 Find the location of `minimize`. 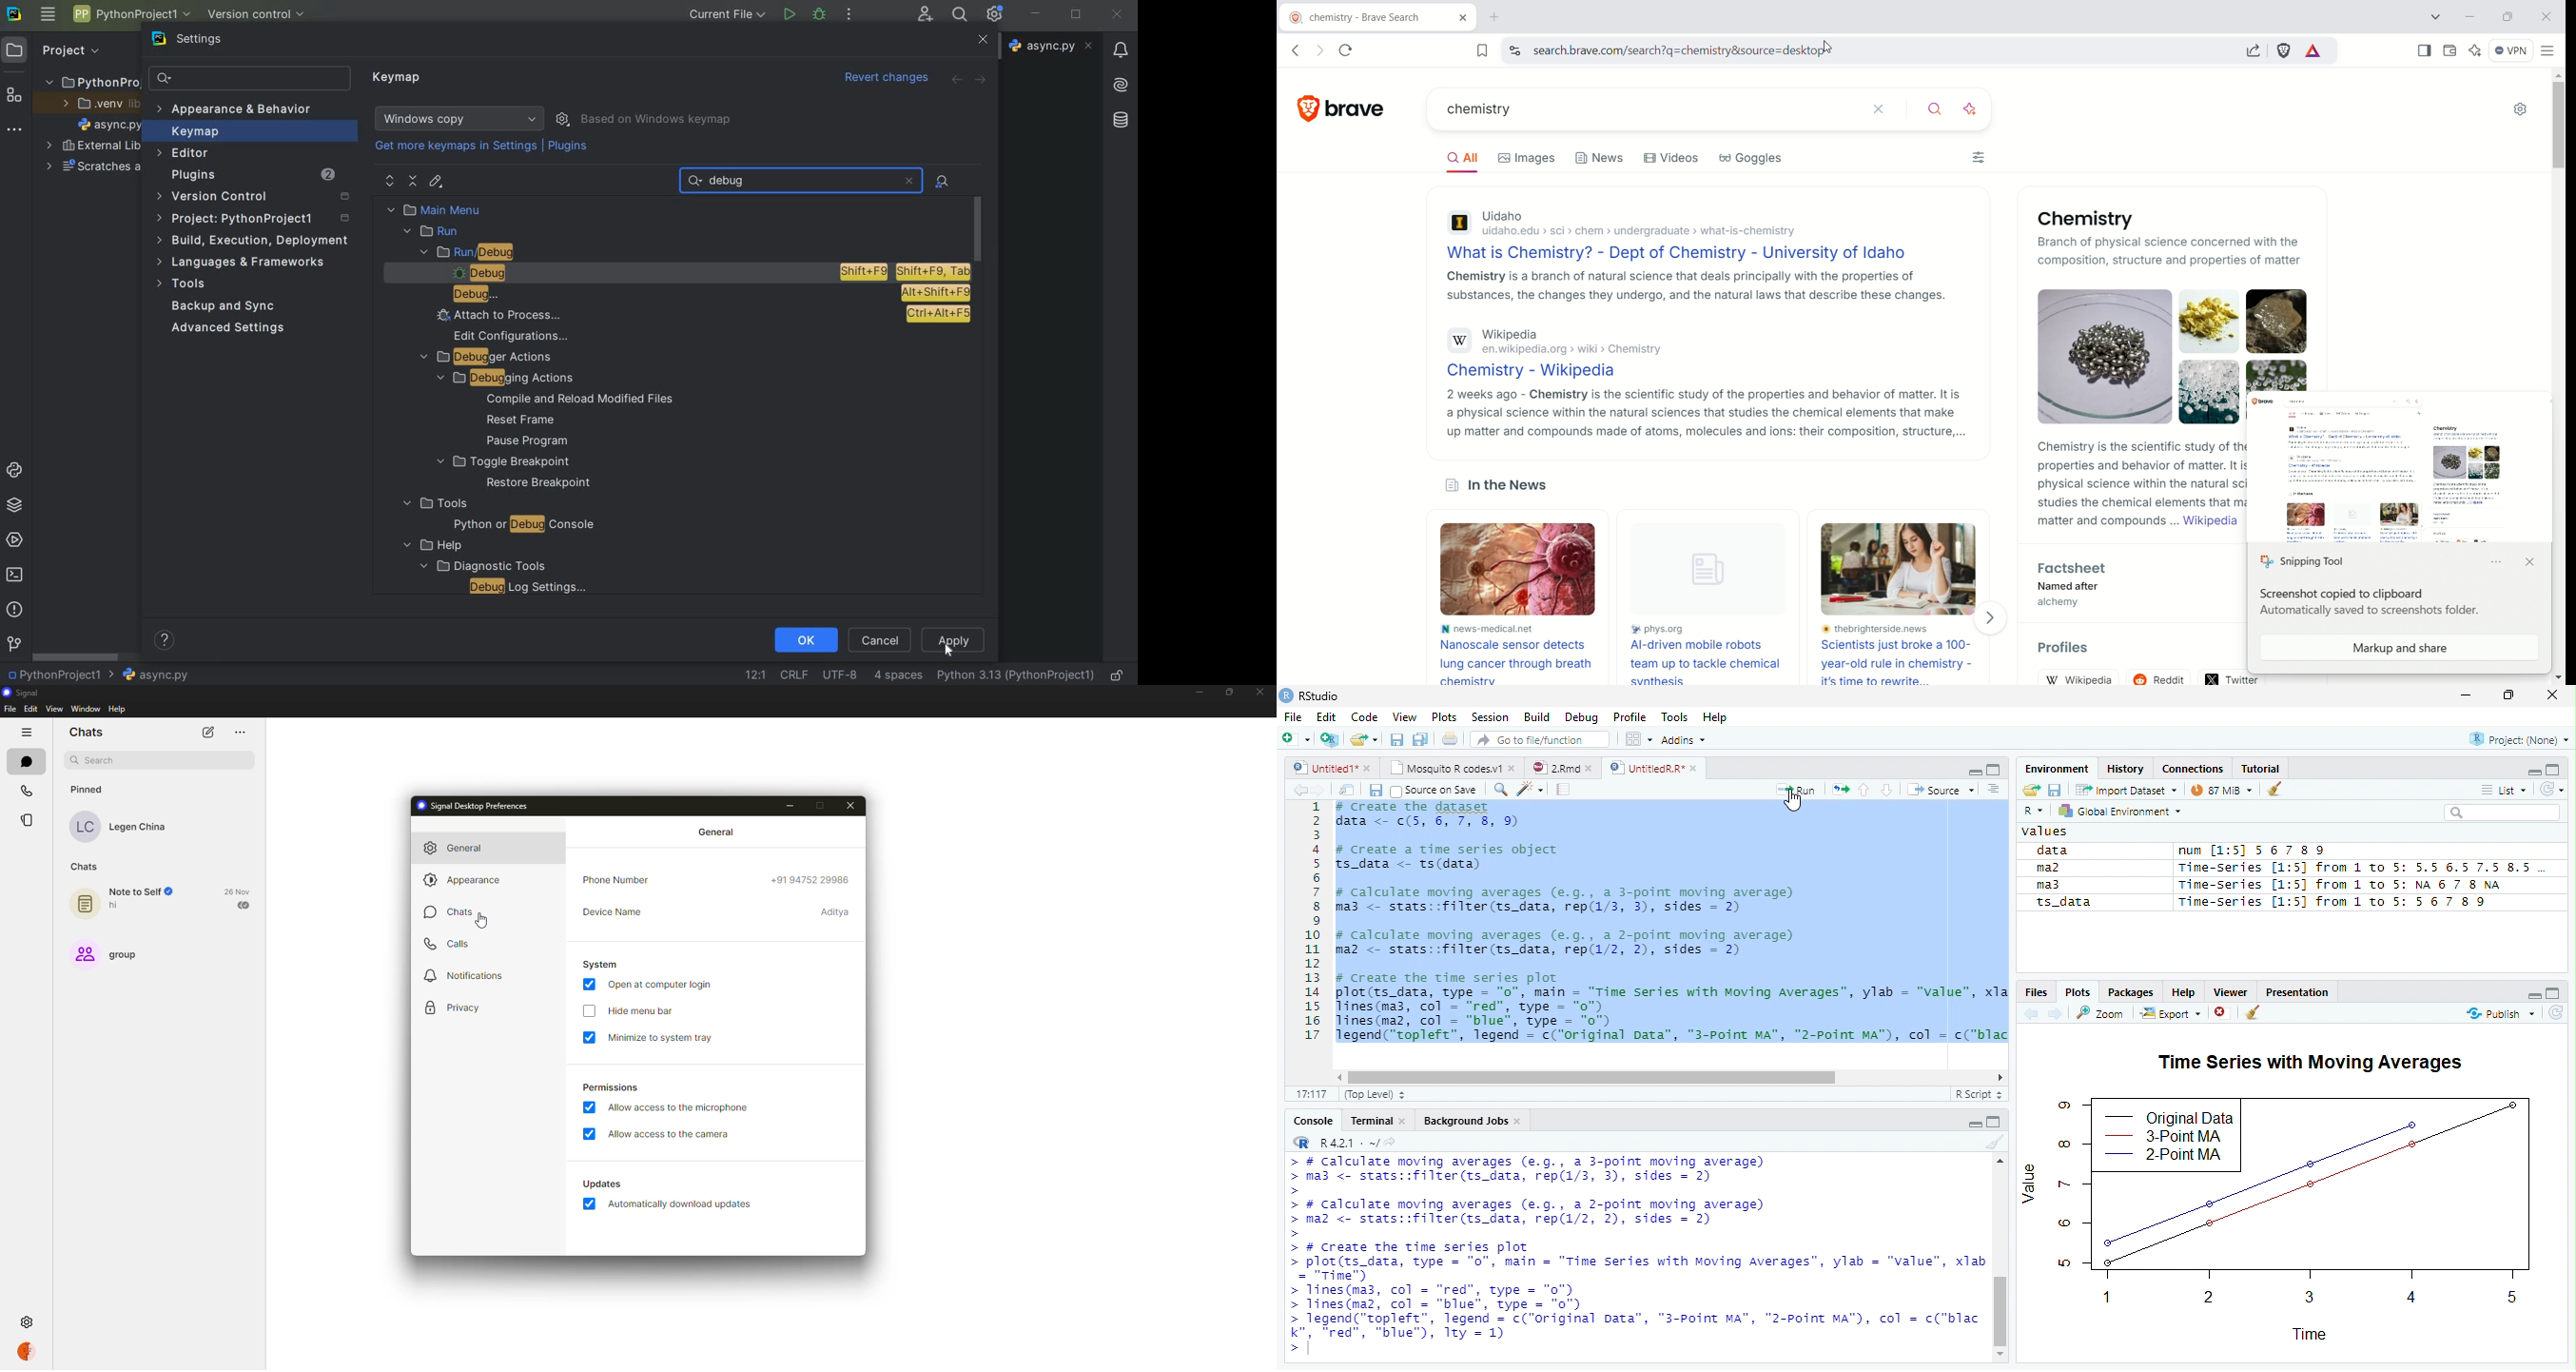

minimize is located at coordinates (2531, 773).